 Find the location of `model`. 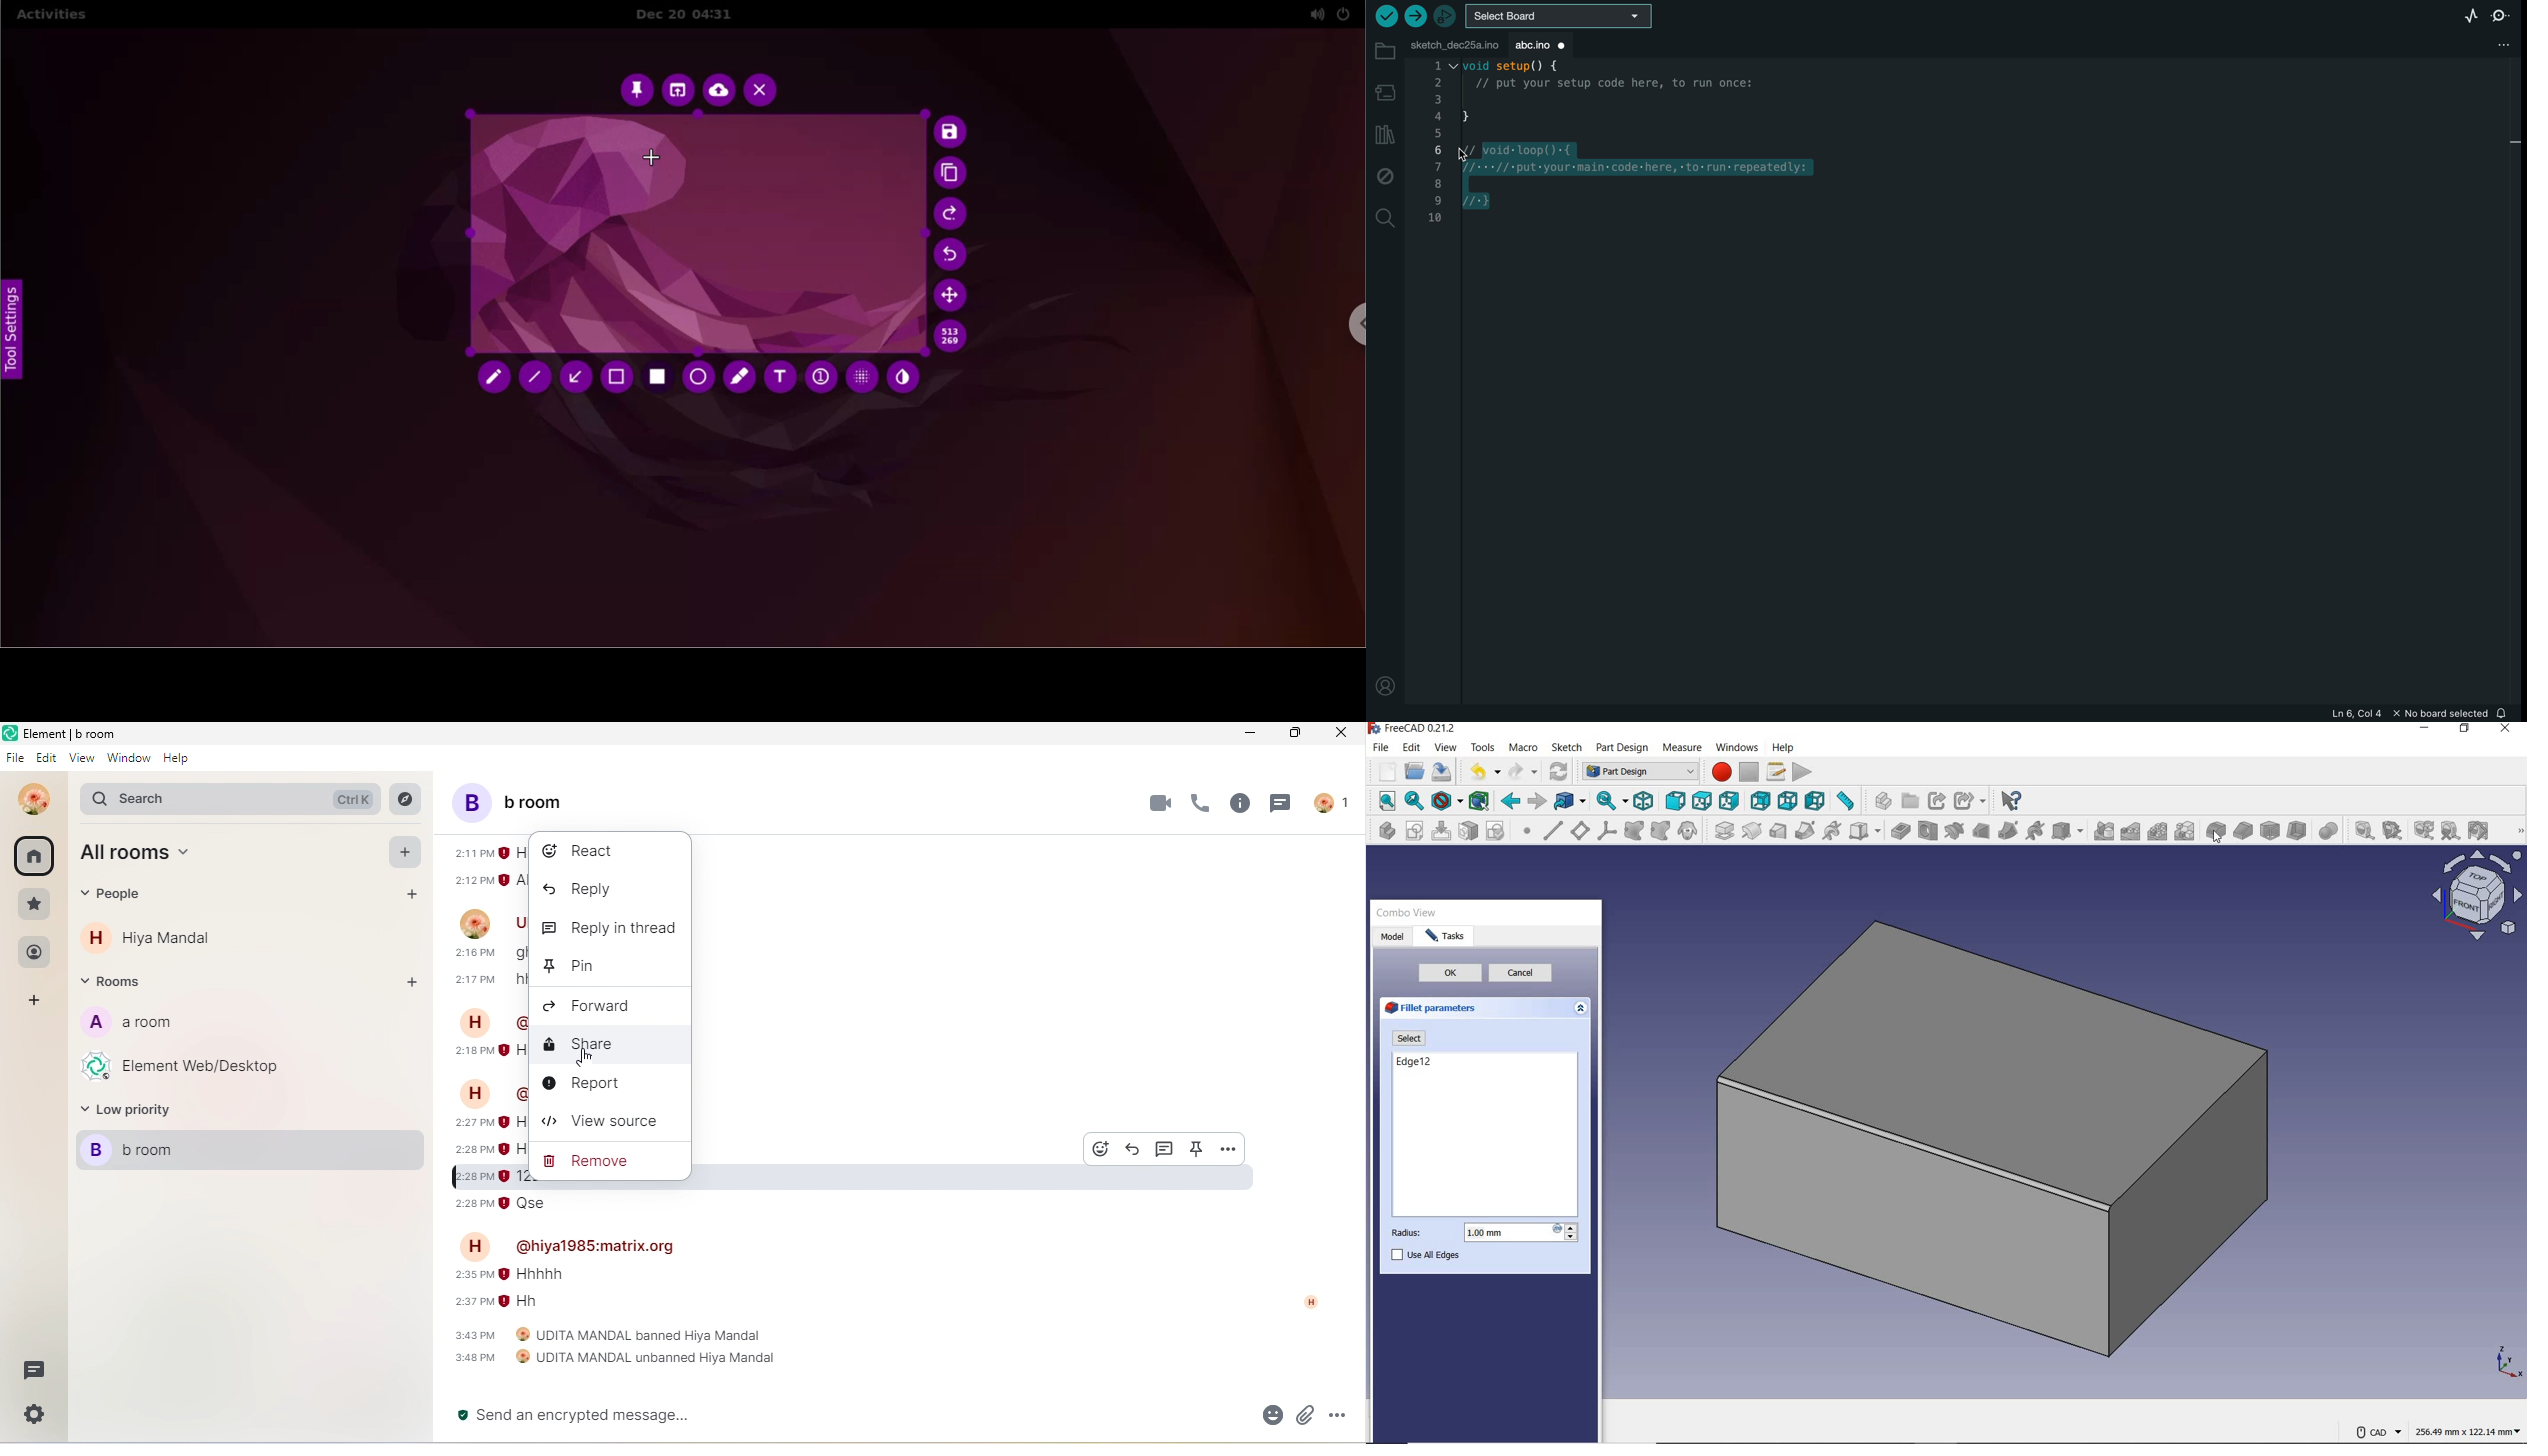

model is located at coordinates (1393, 934).